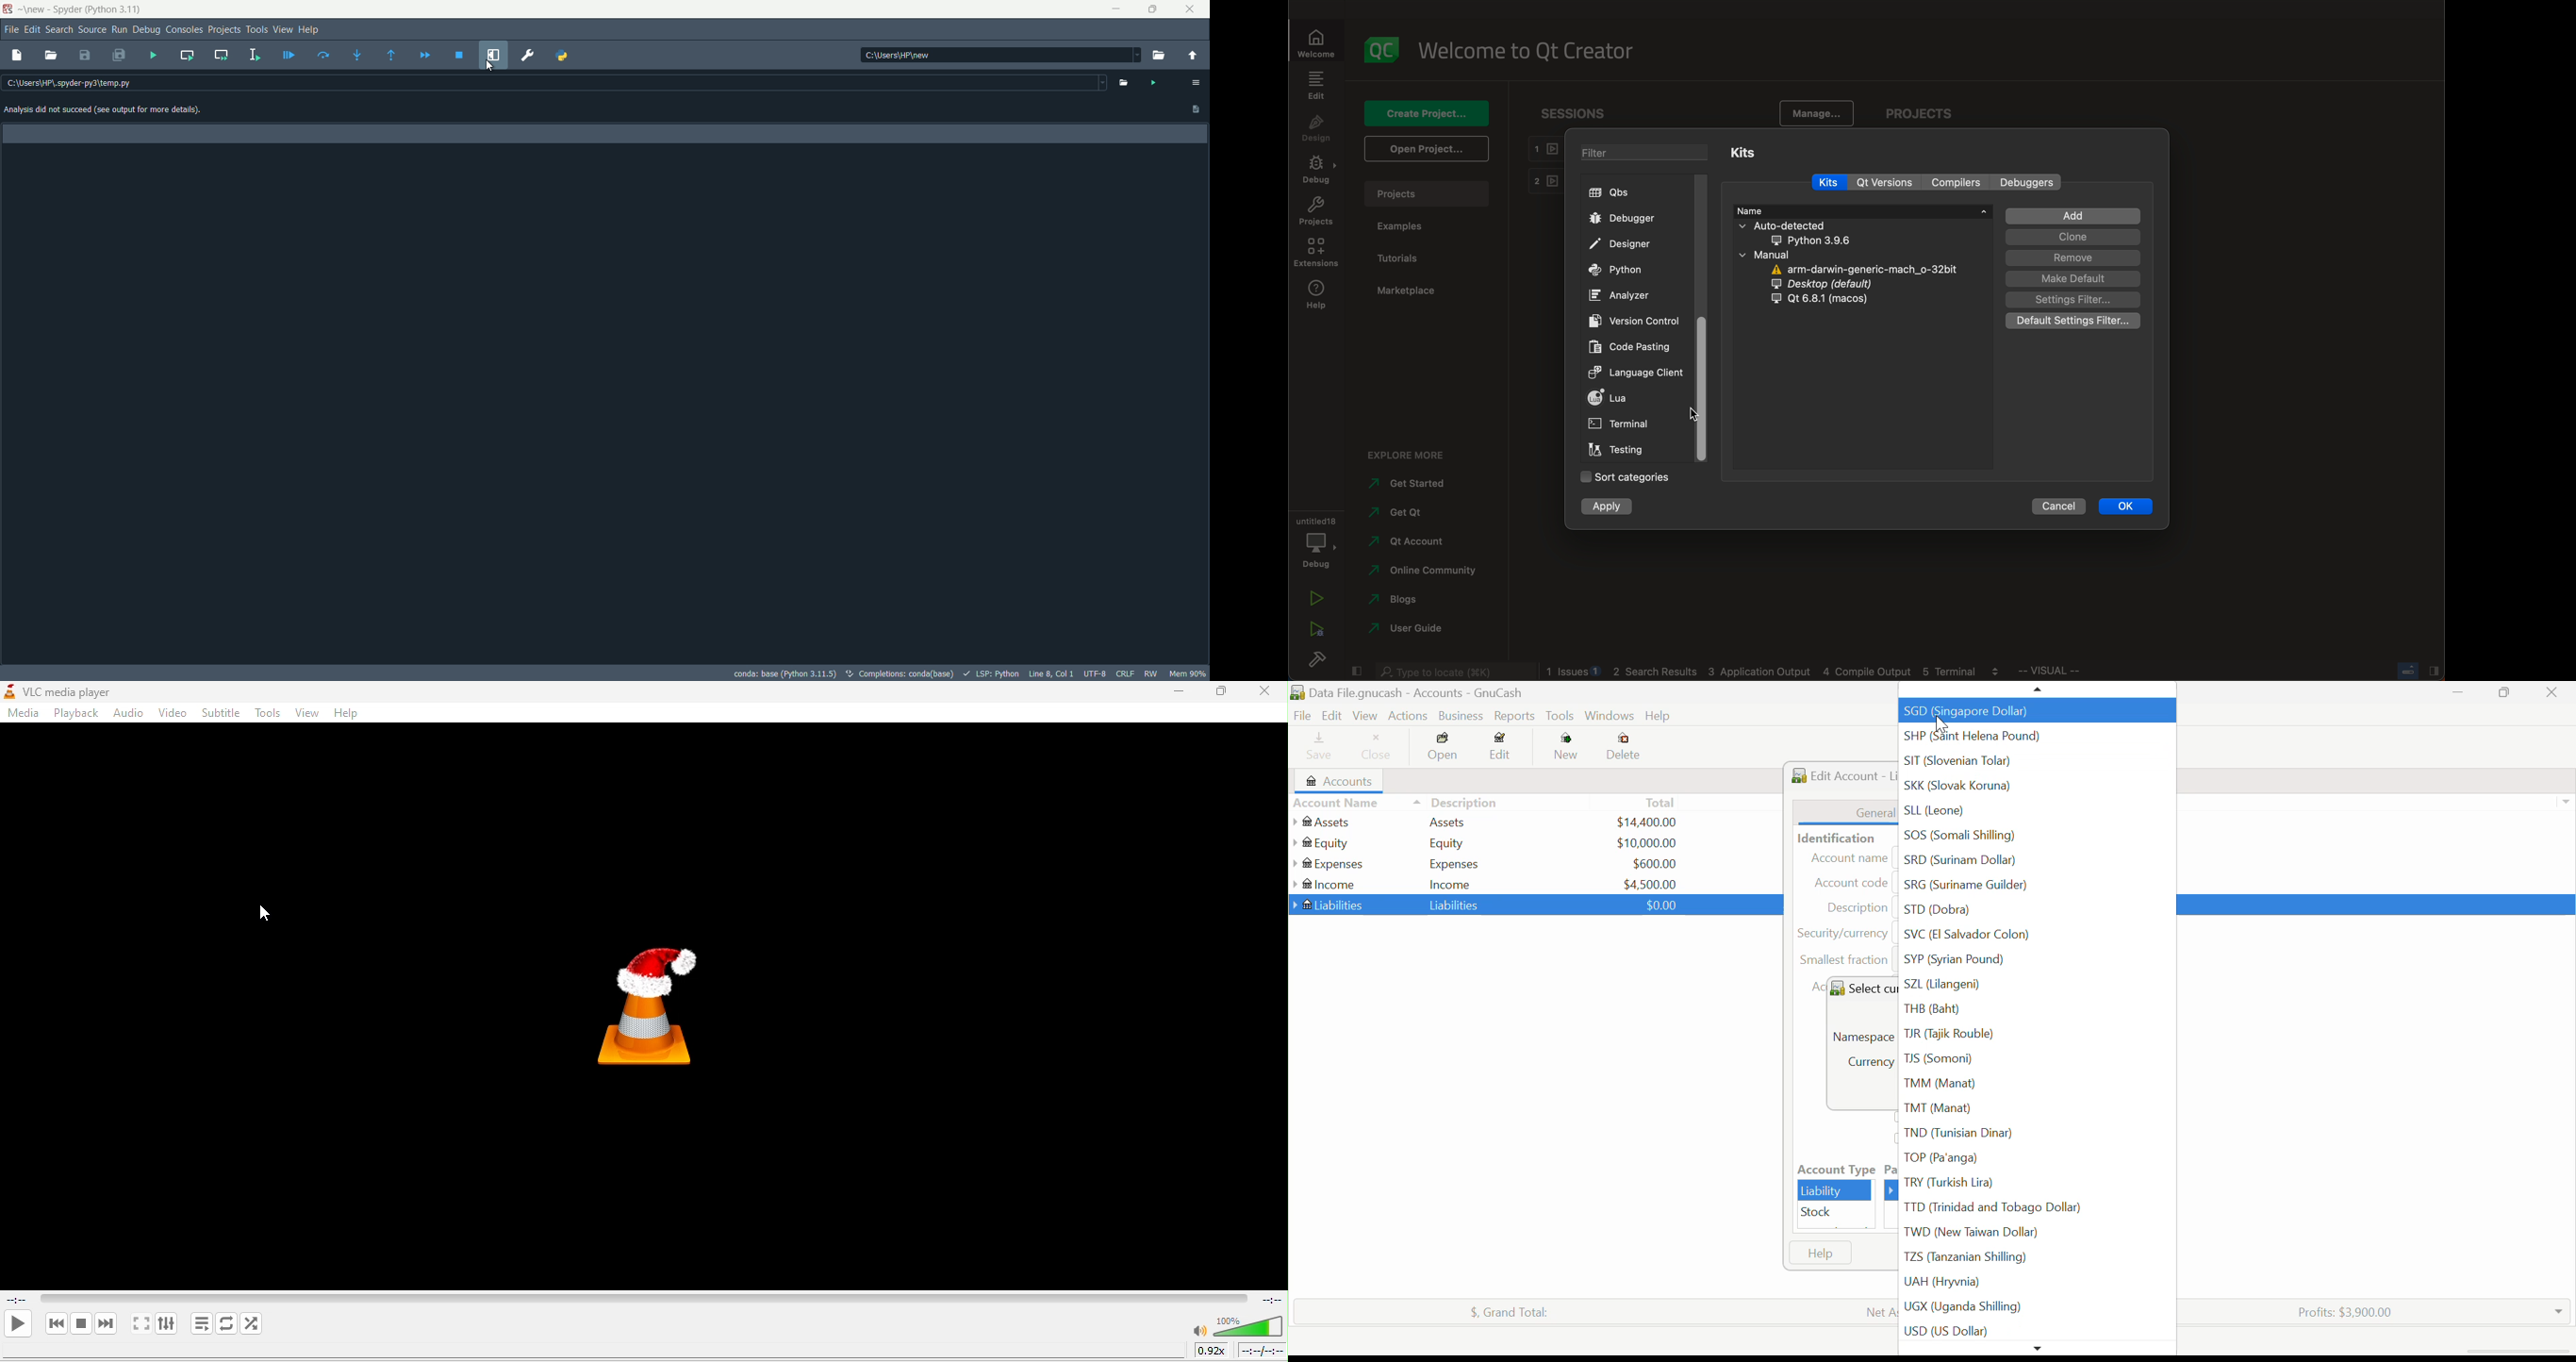 The width and height of the screenshot is (2576, 1372). What do you see at coordinates (202, 1323) in the screenshot?
I see `toggle playlist` at bounding box center [202, 1323].